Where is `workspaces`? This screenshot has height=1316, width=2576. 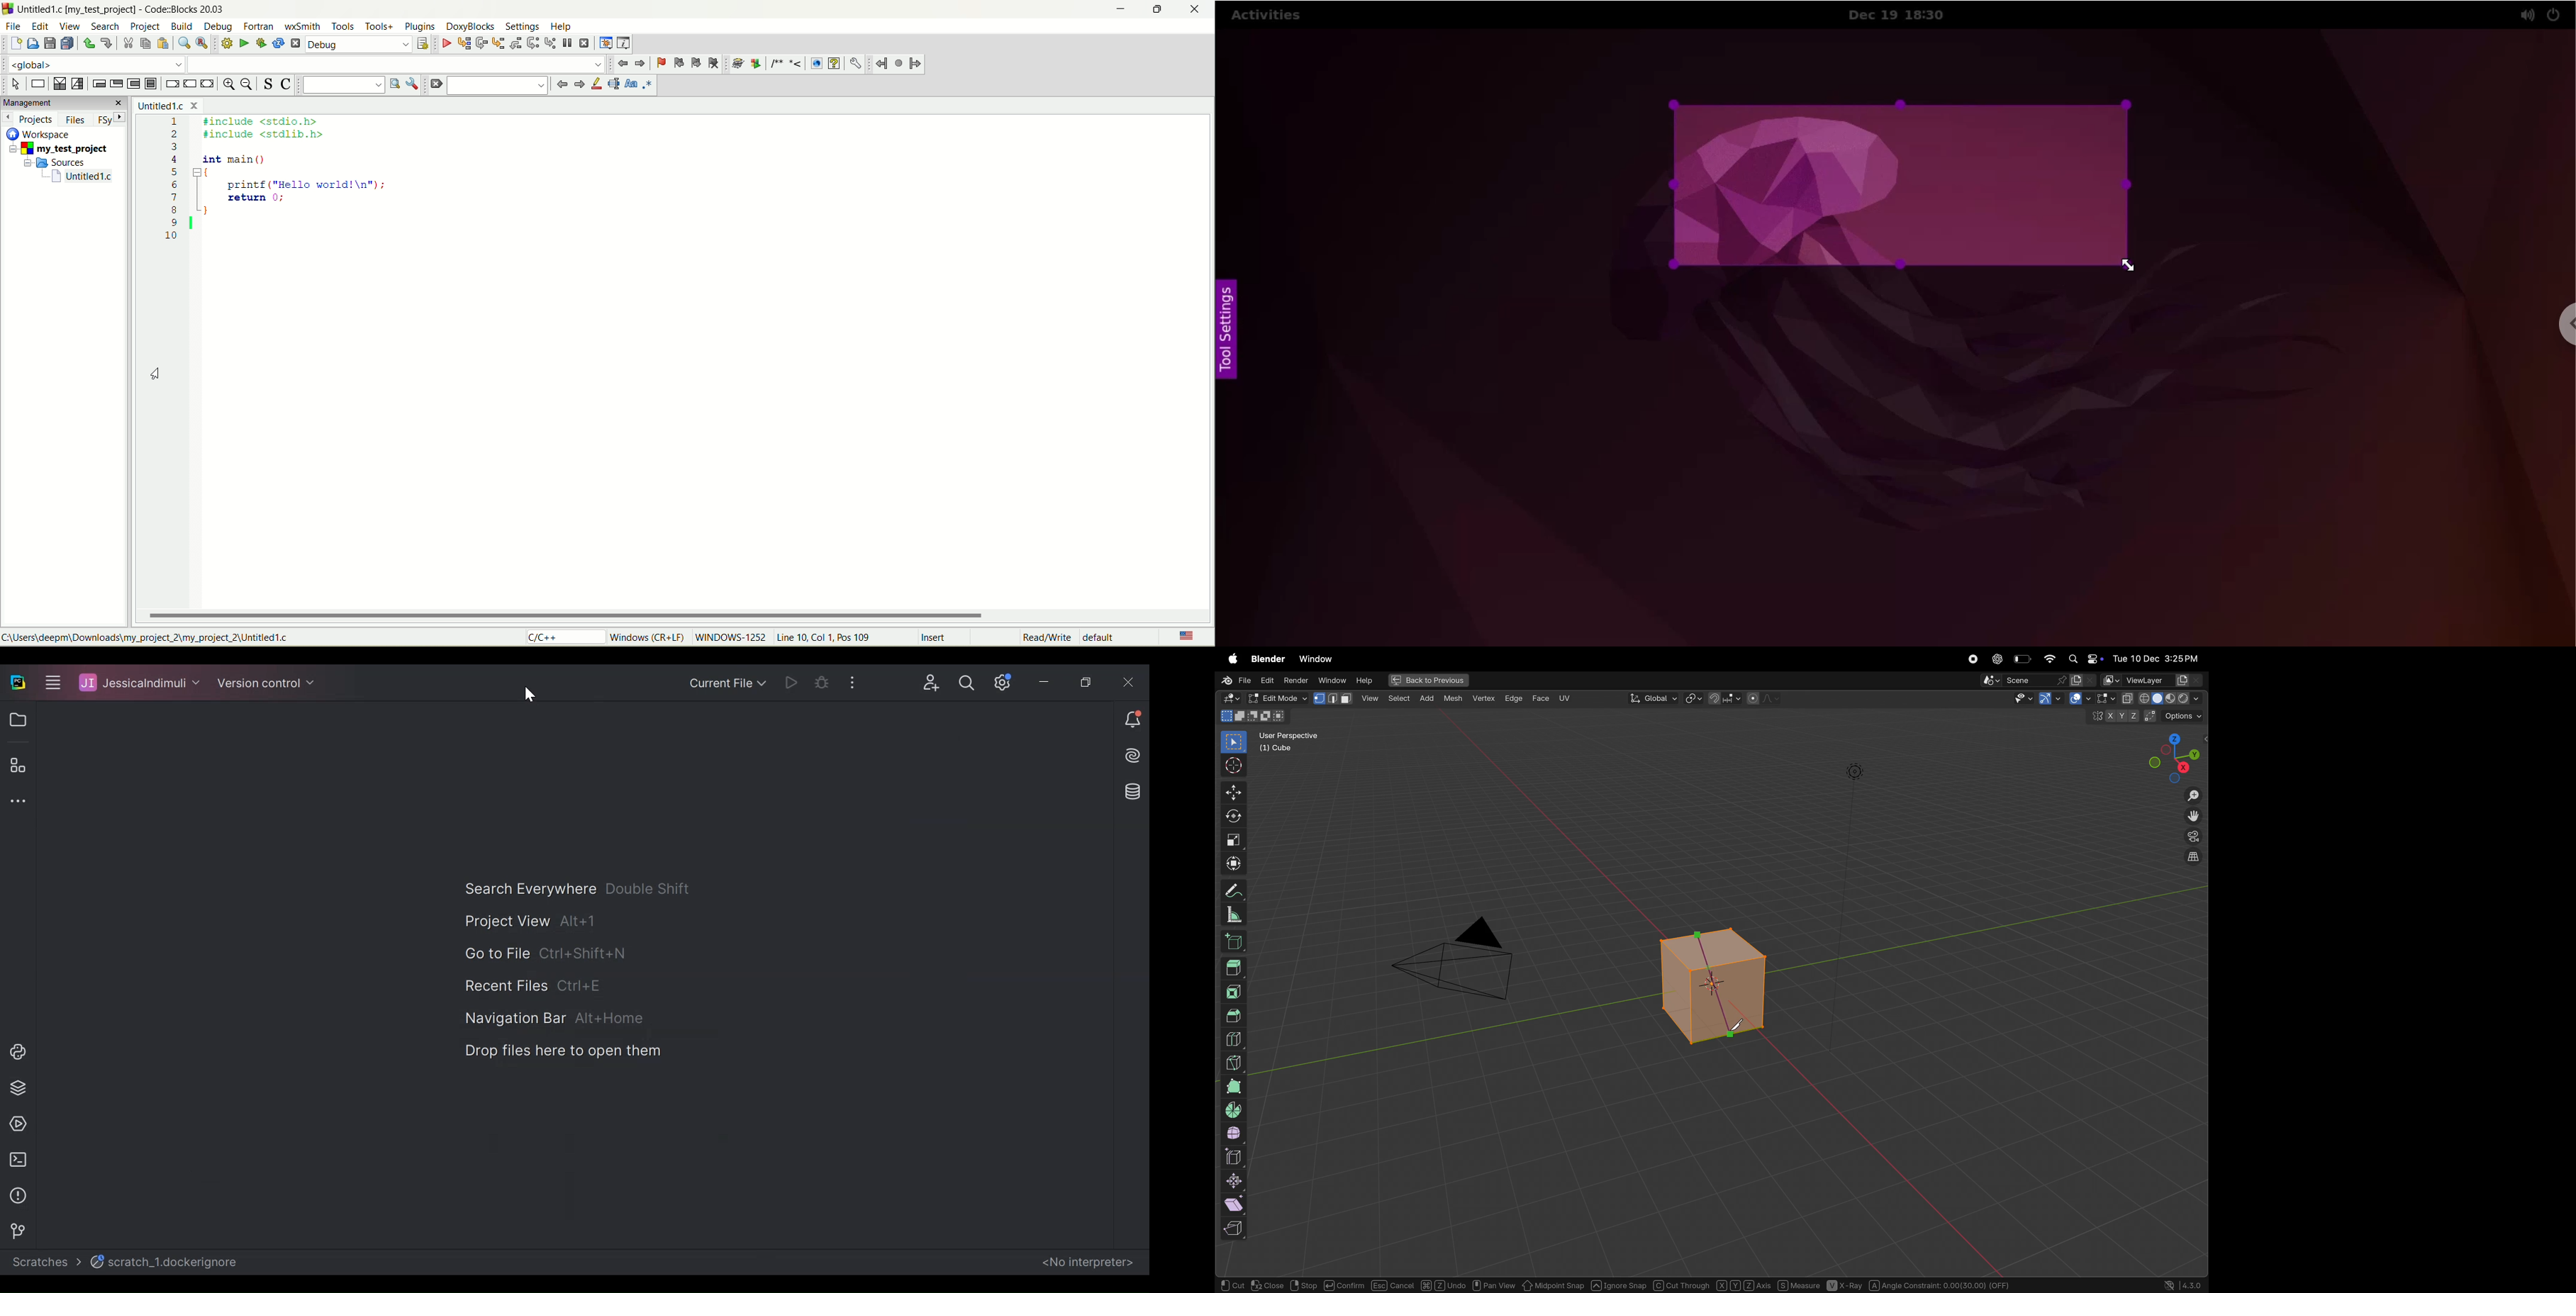 workspaces is located at coordinates (40, 135).